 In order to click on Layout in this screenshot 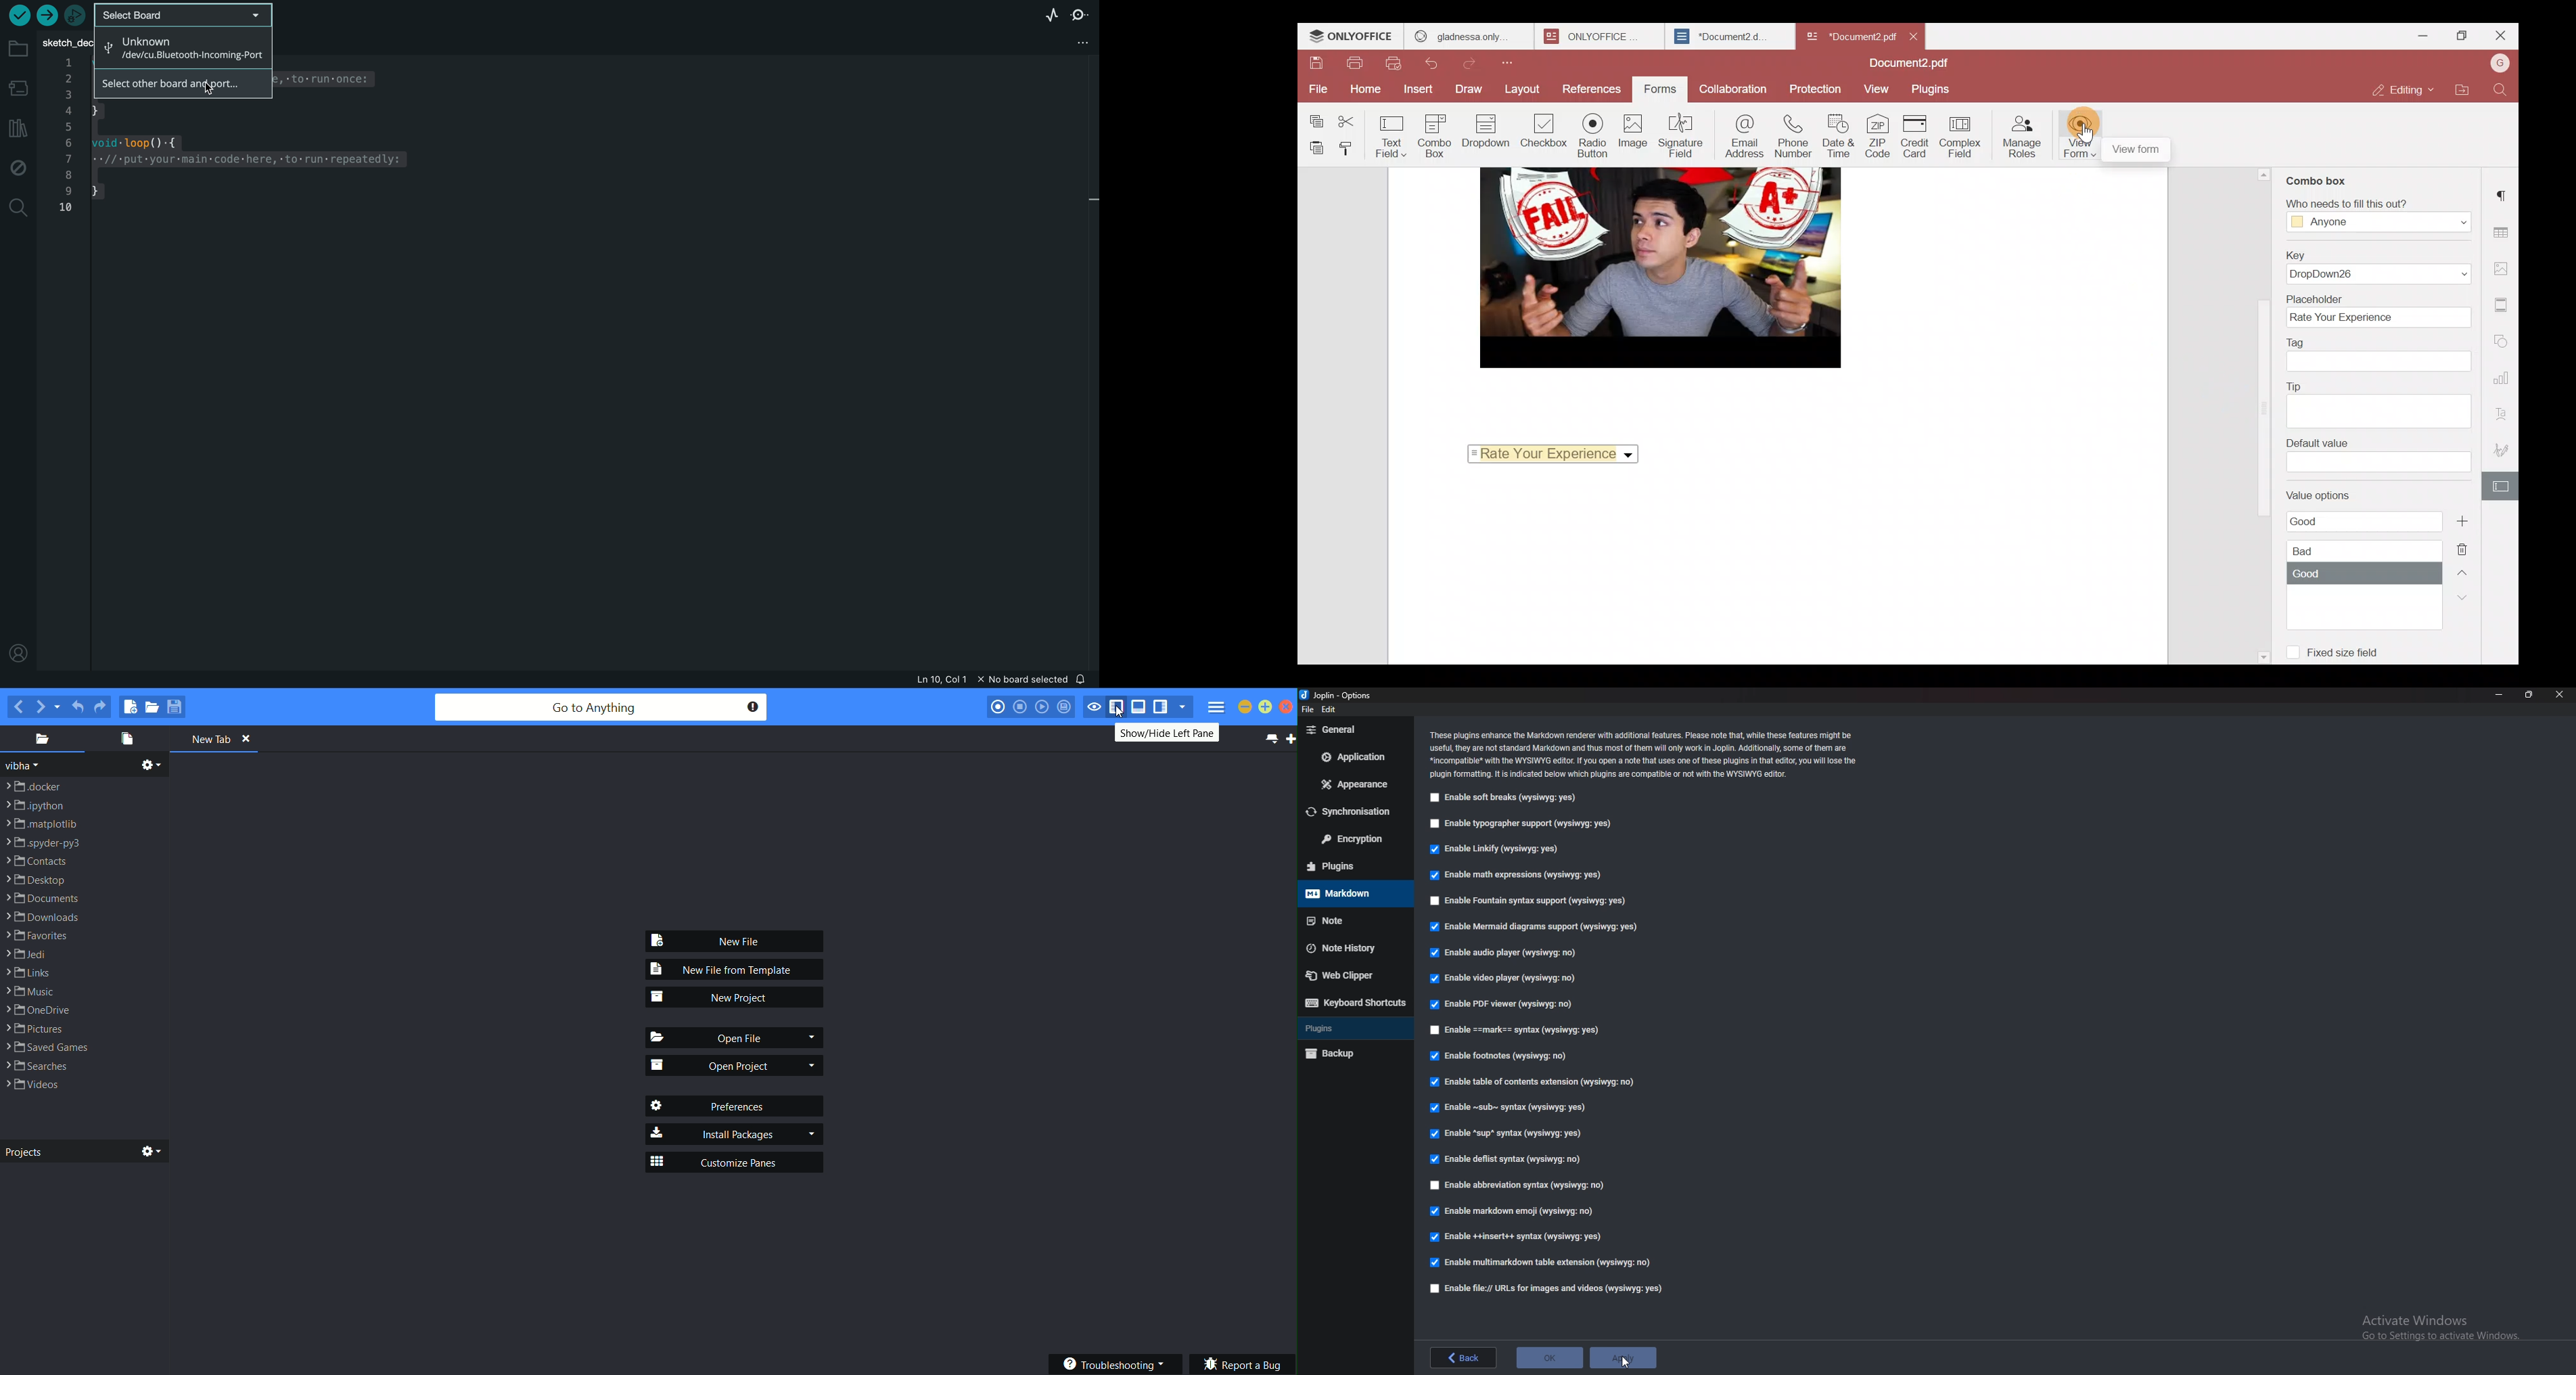, I will do `click(1521, 91)`.